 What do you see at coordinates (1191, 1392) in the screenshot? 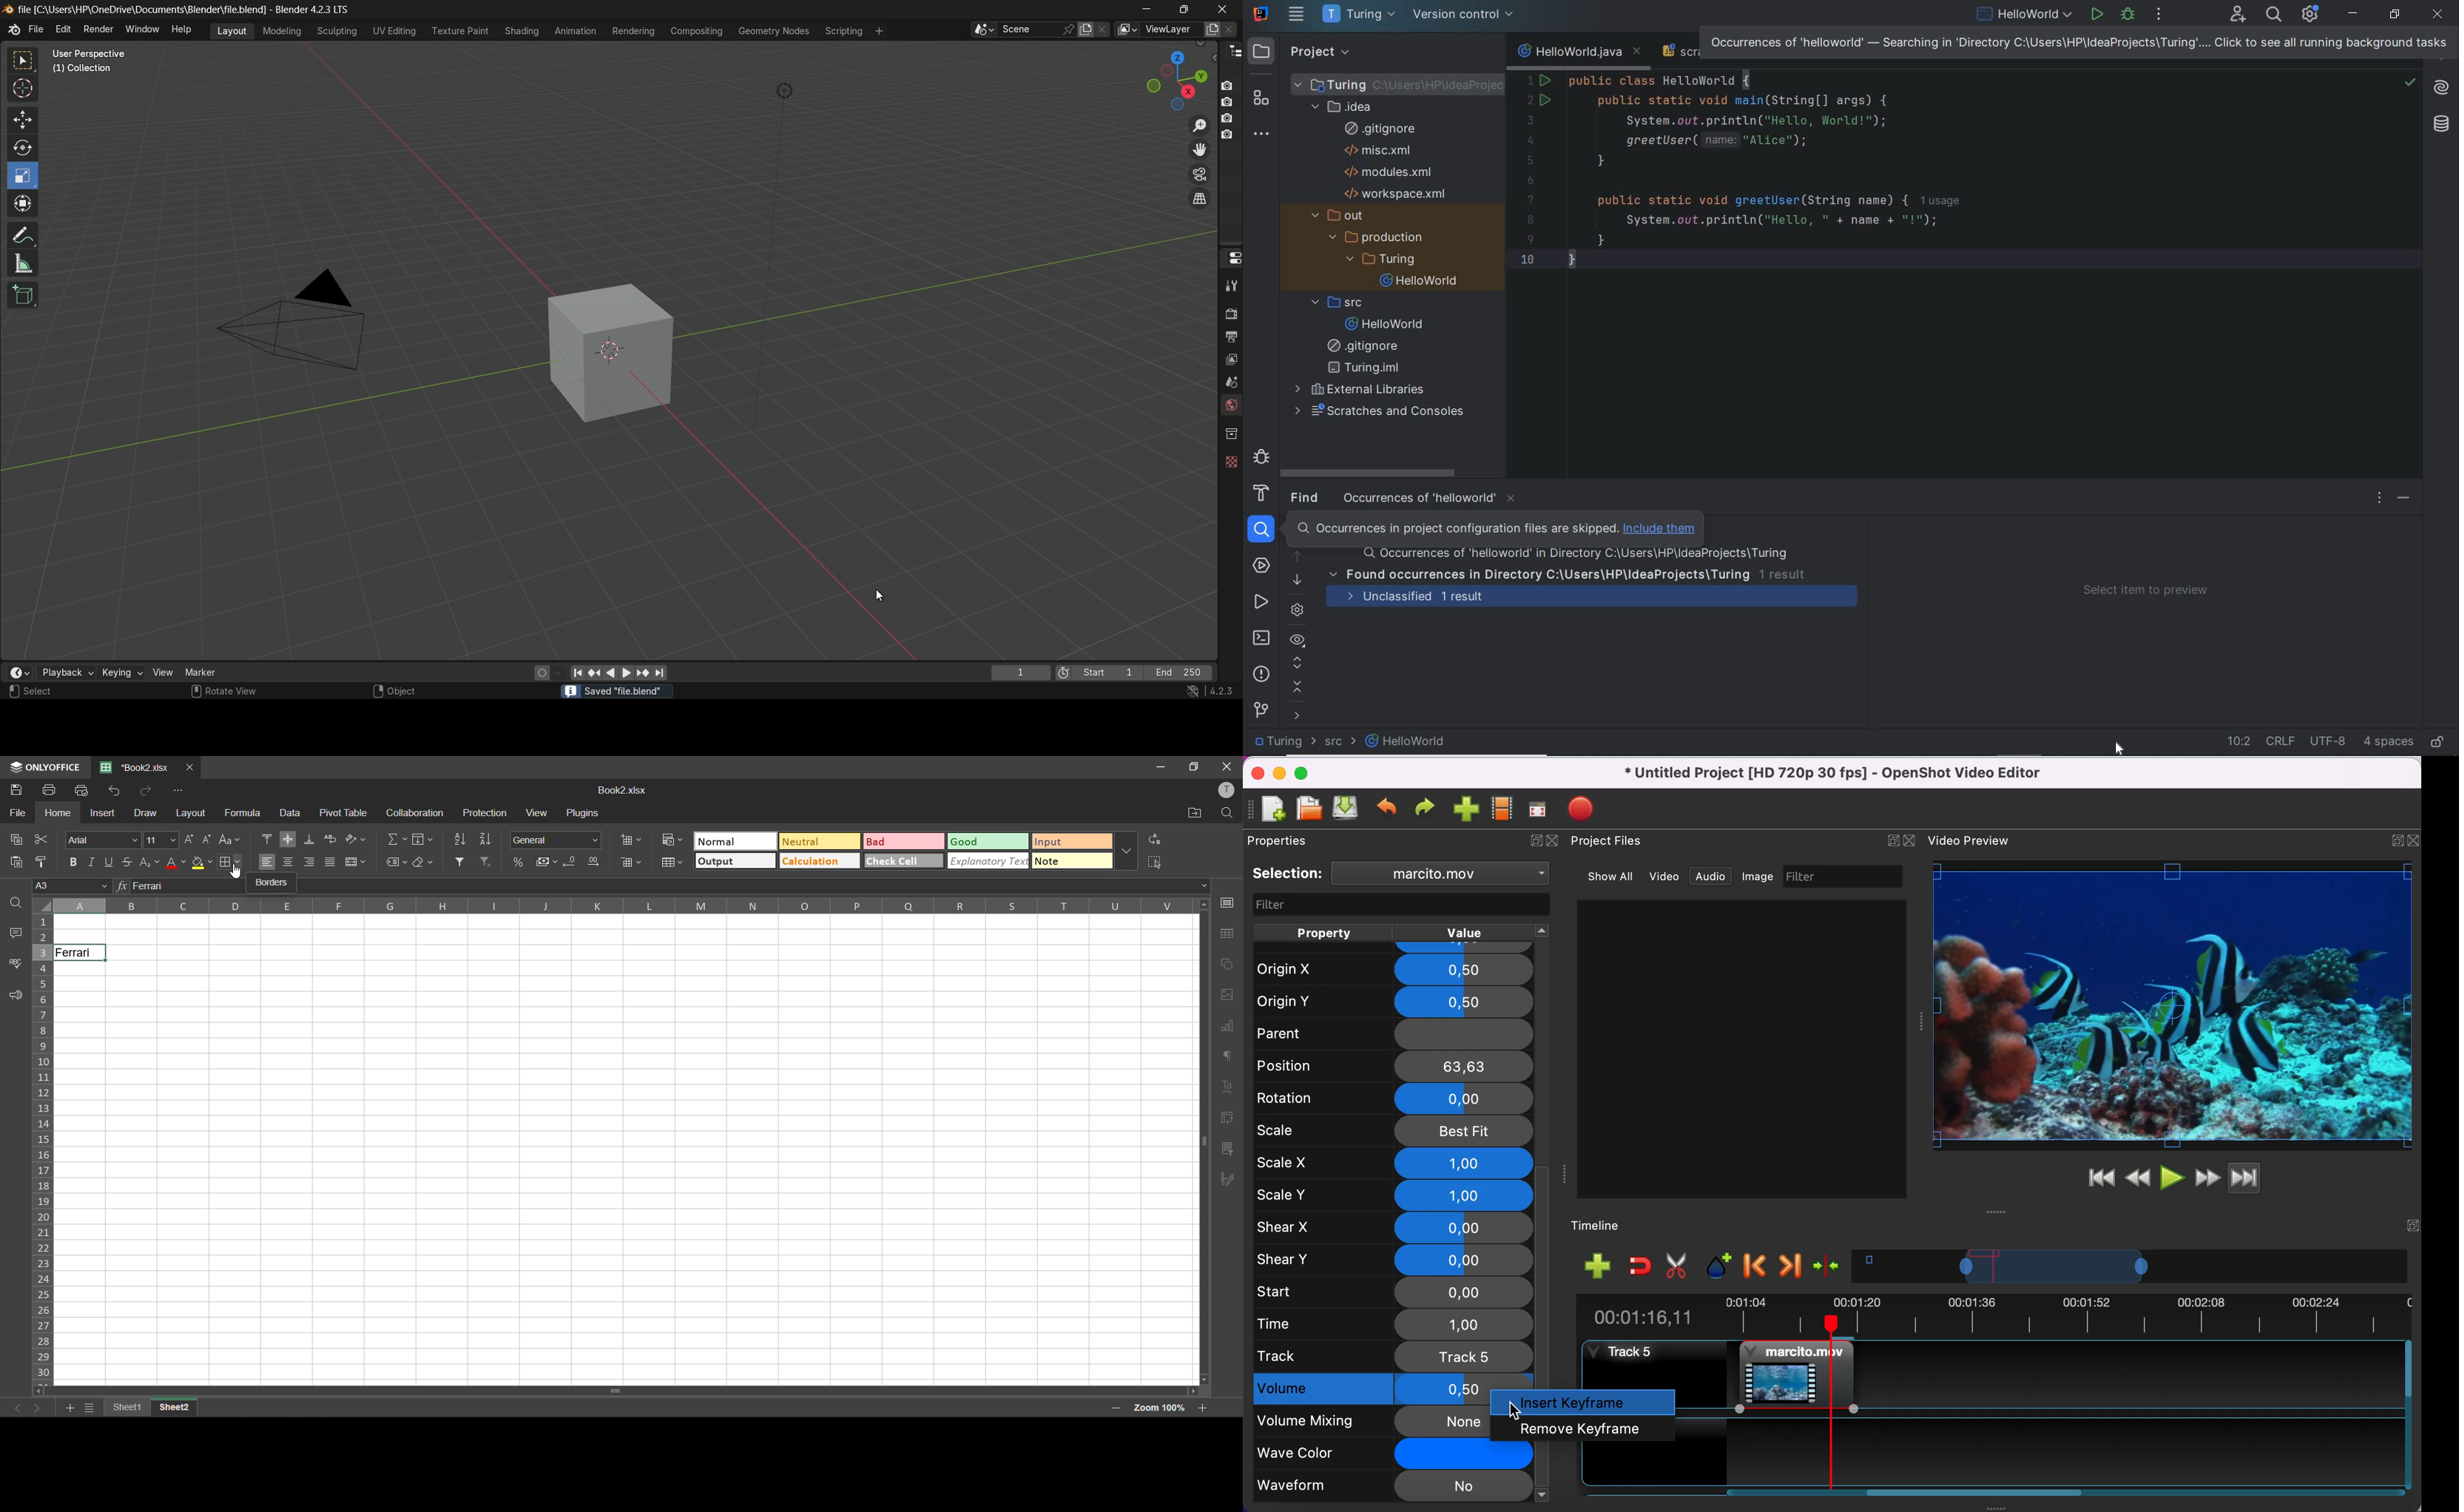
I see `scroll right` at bounding box center [1191, 1392].